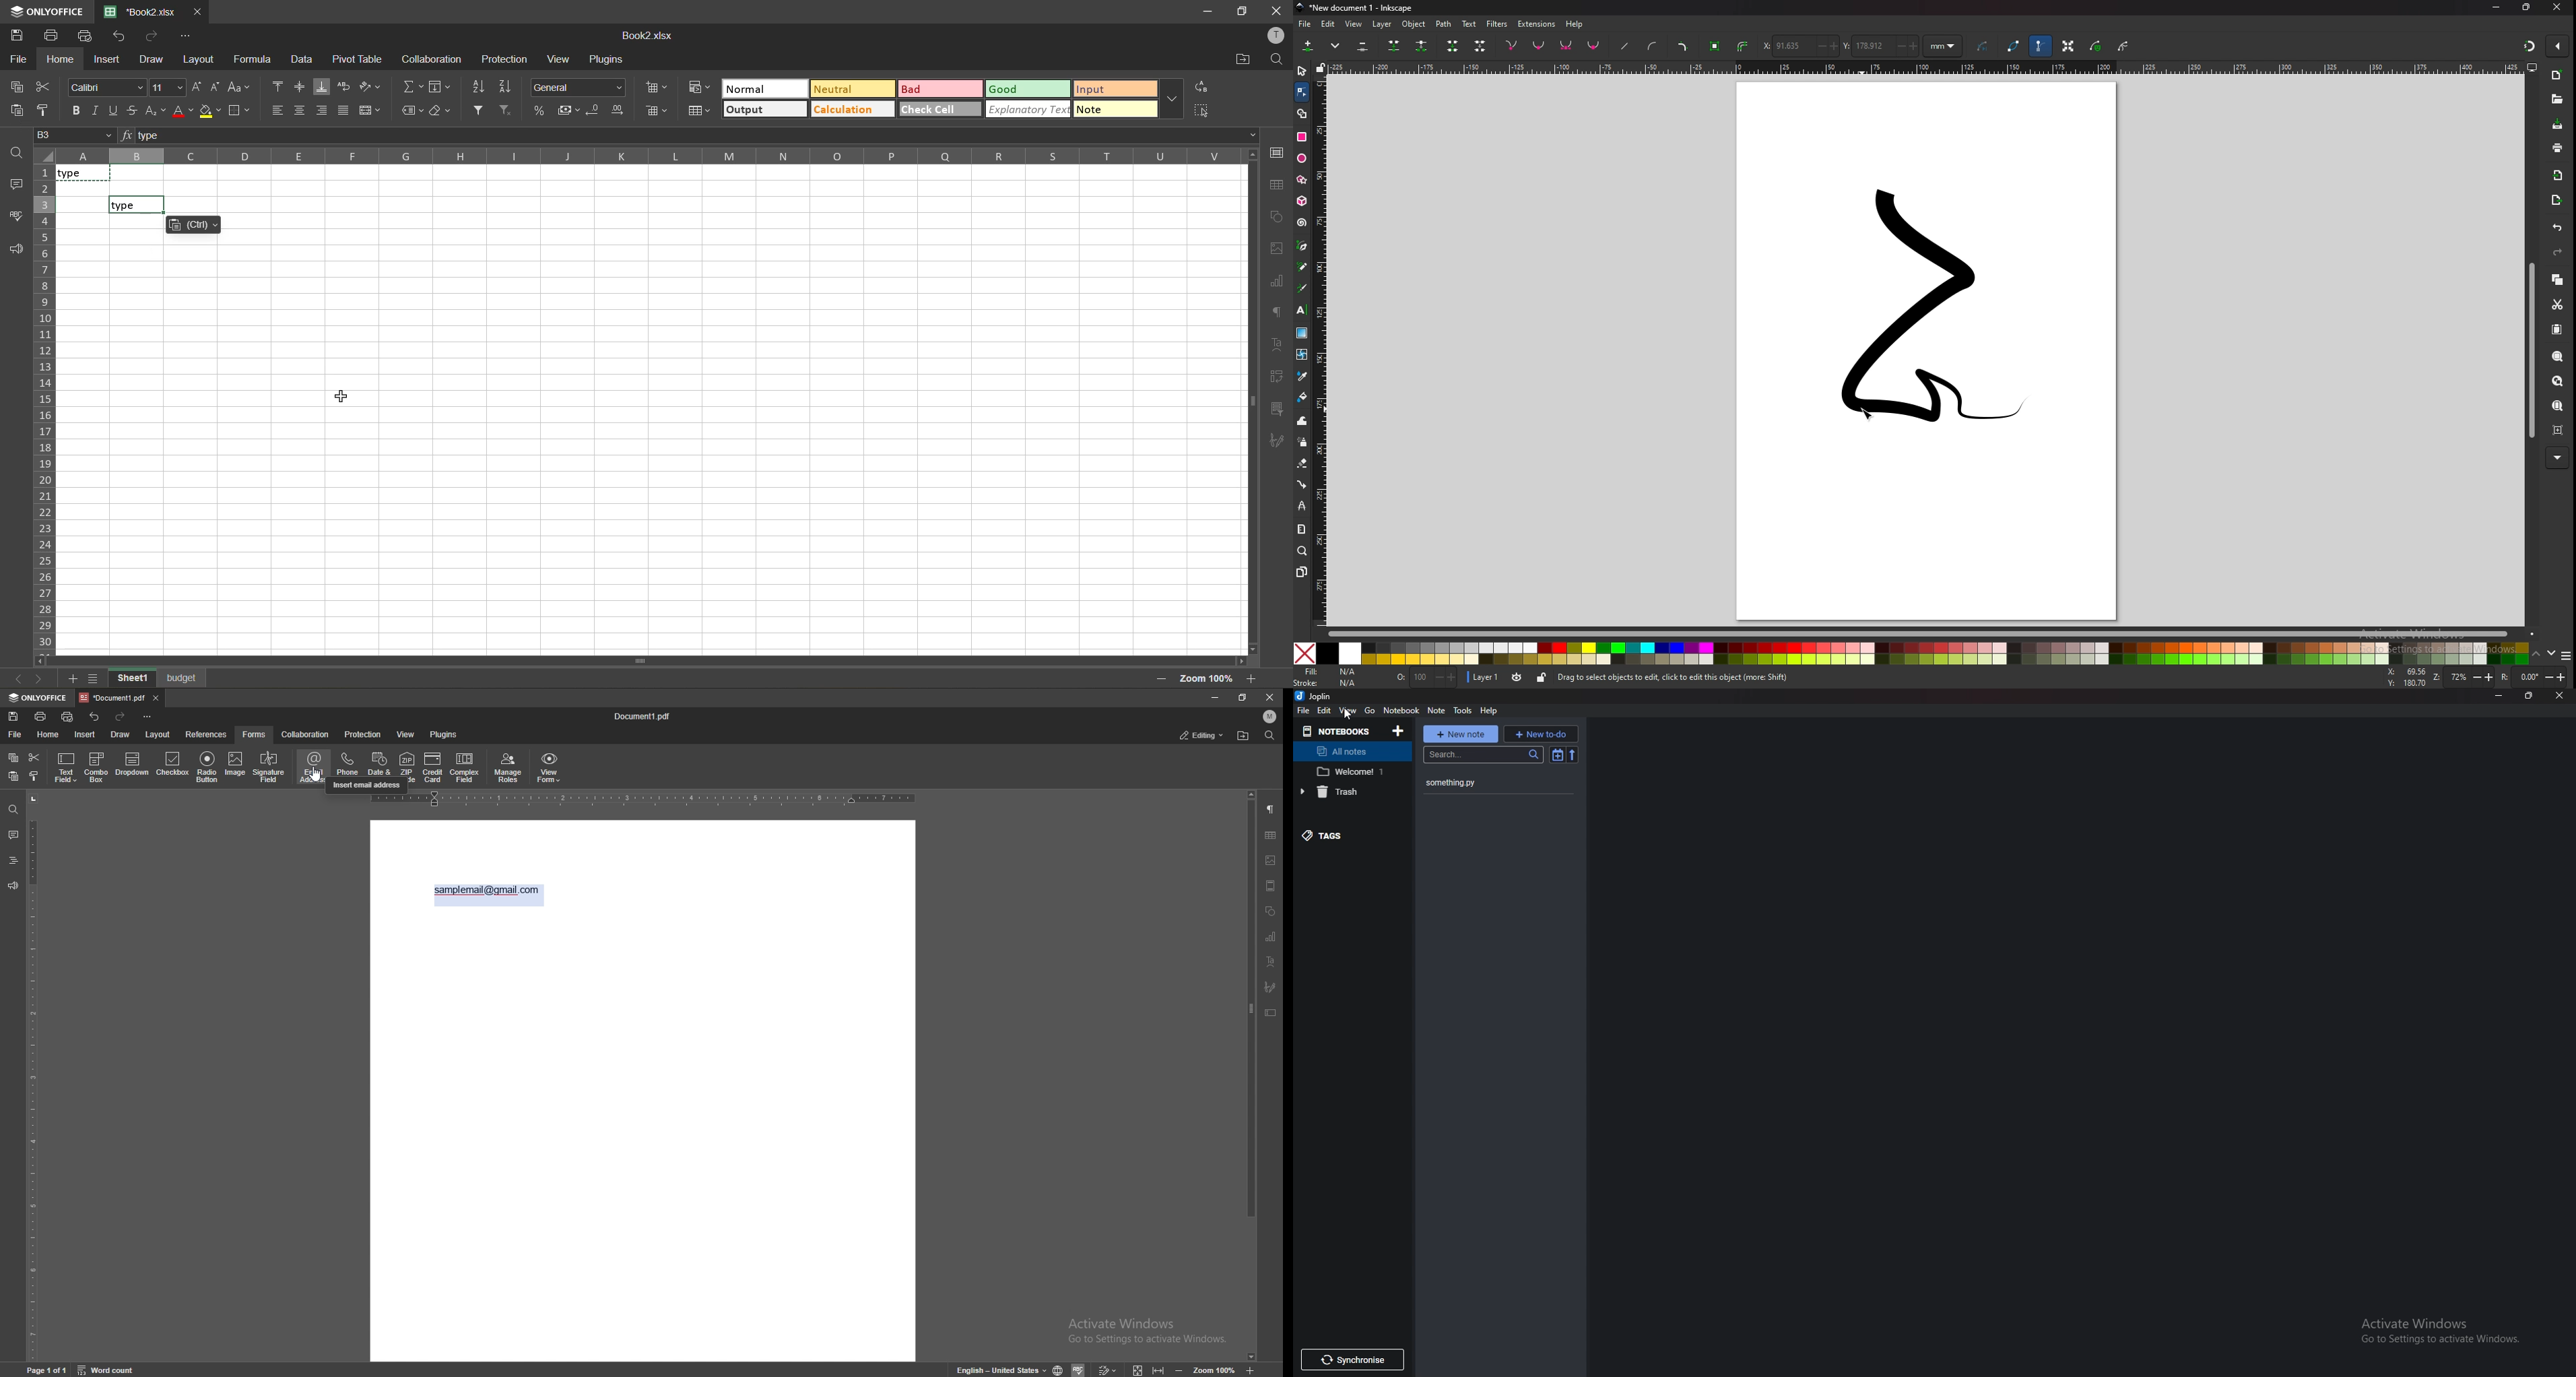 Image resolution: width=2576 pixels, height=1400 pixels. What do you see at coordinates (1343, 792) in the screenshot?
I see `trash` at bounding box center [1343, 792].